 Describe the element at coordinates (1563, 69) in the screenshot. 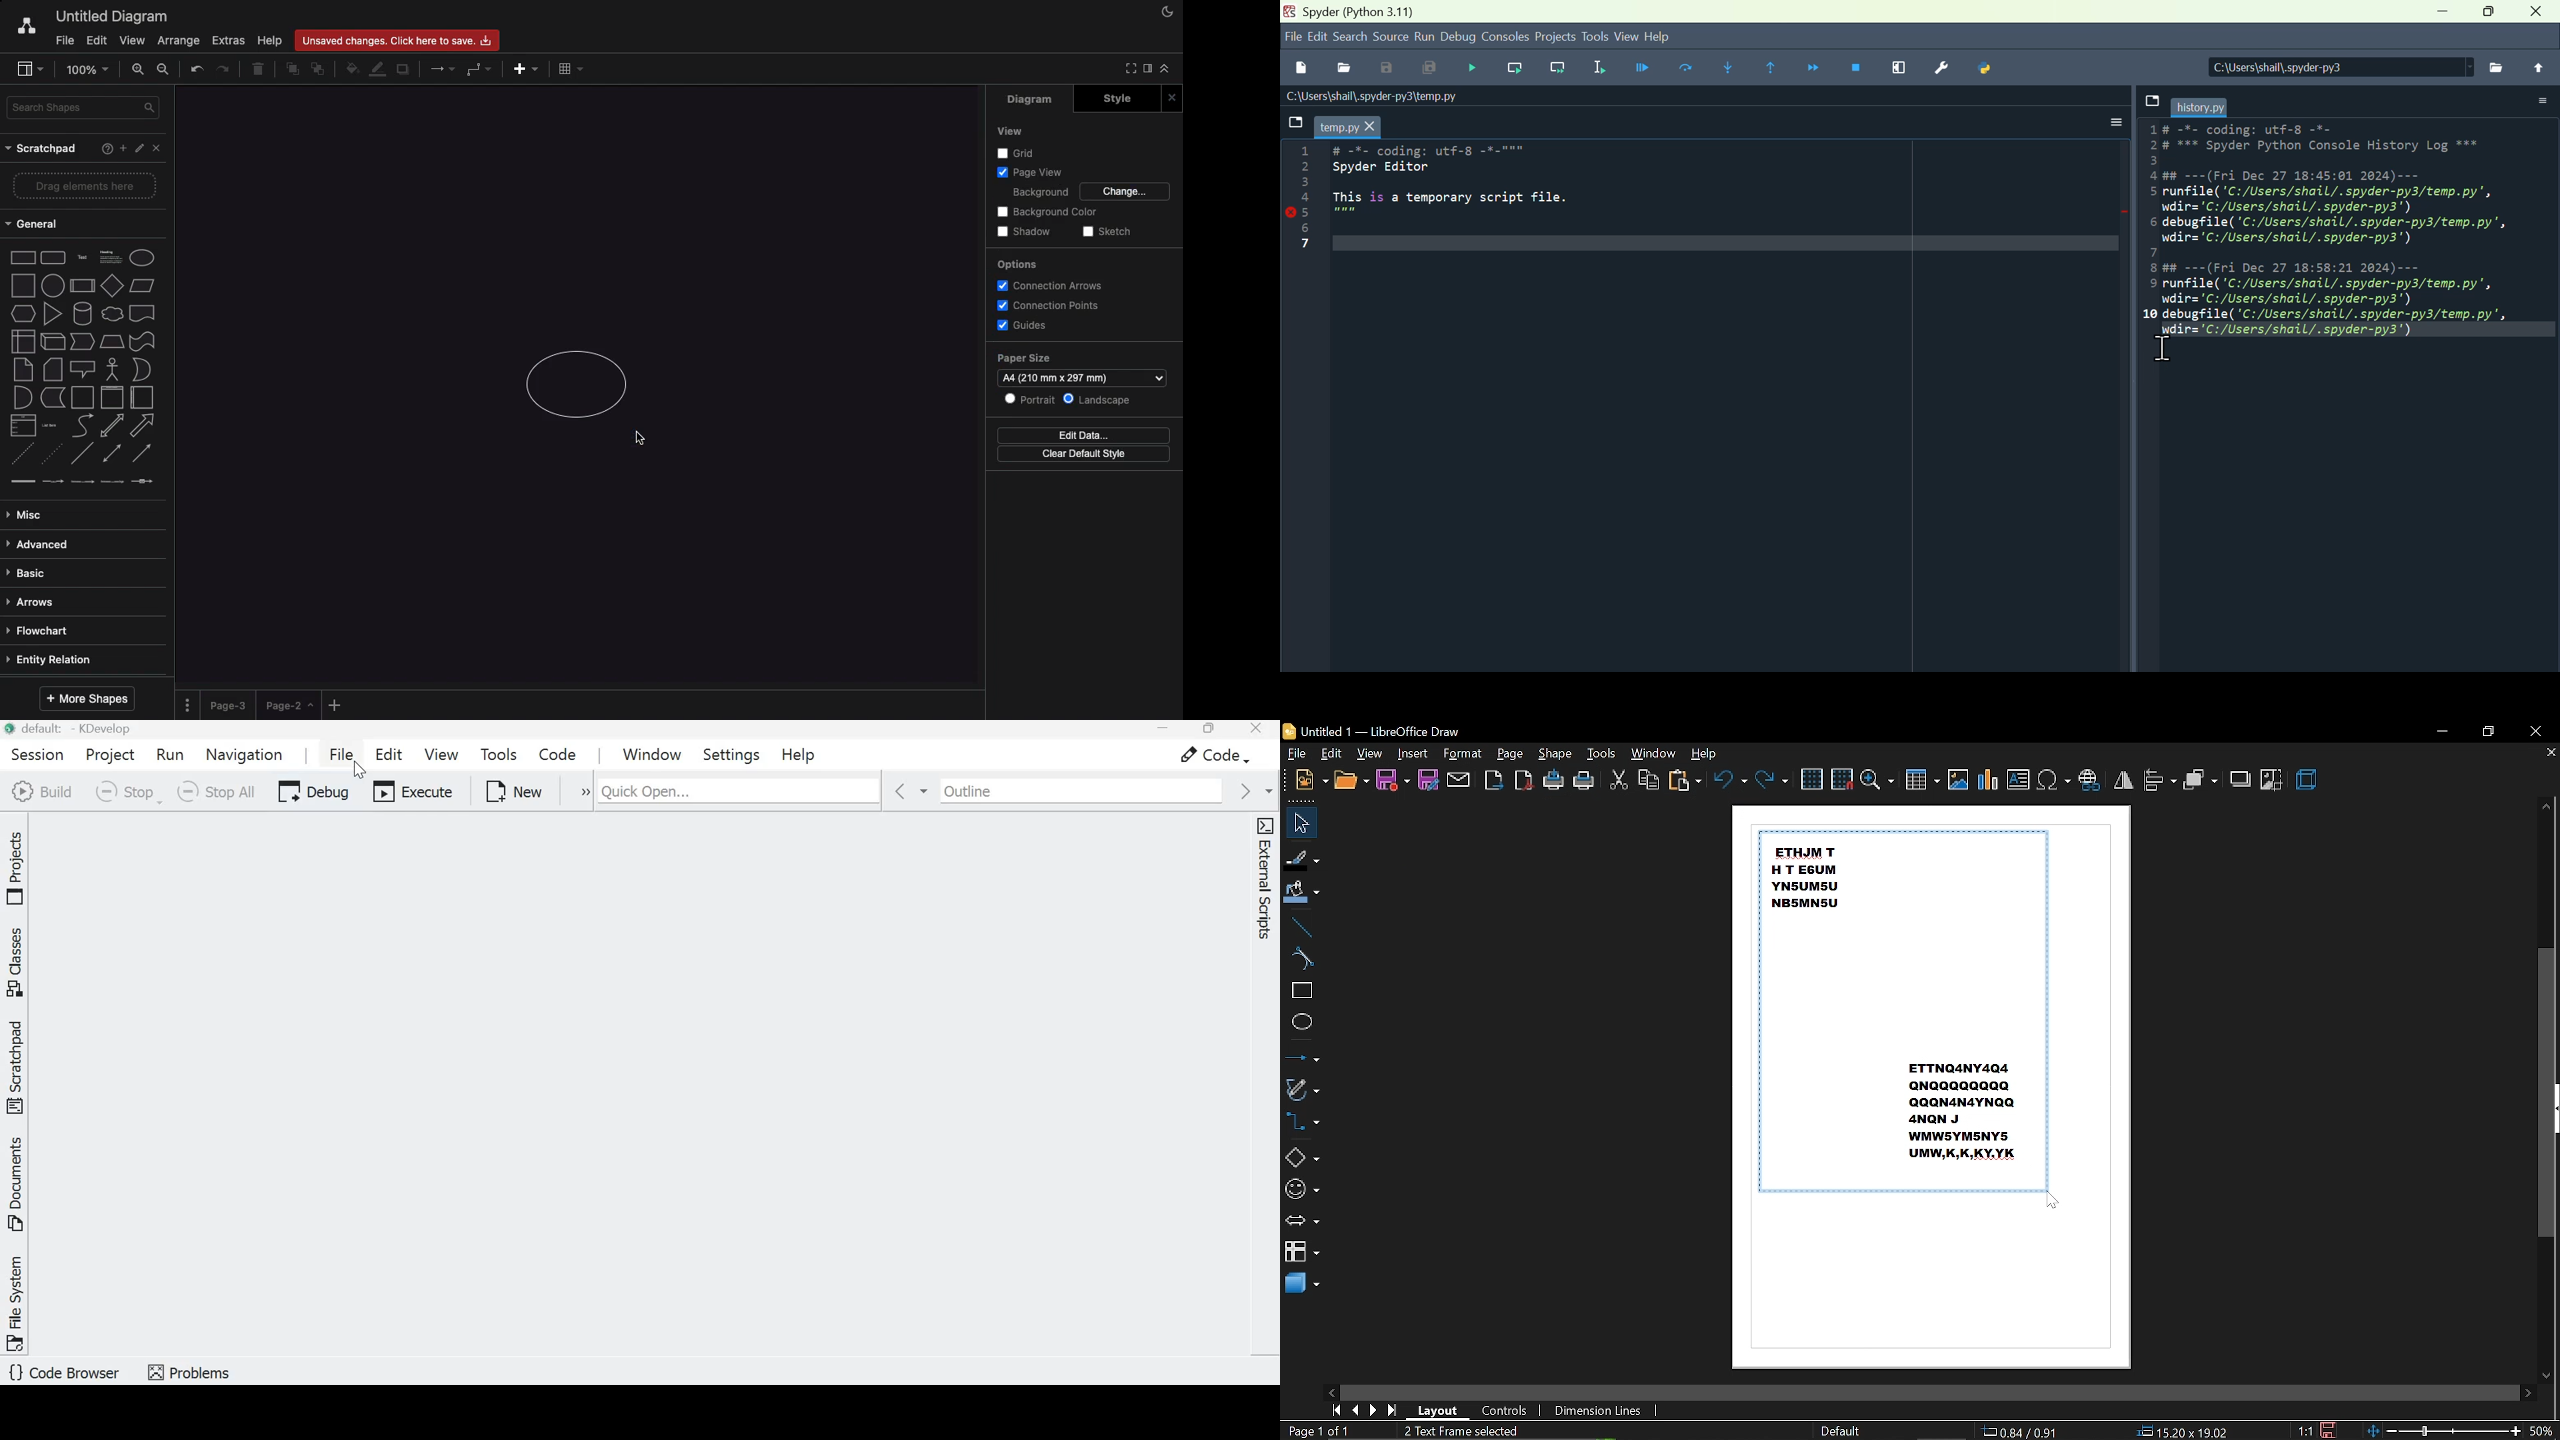

I see `Run current line and go to the next one` at that location.